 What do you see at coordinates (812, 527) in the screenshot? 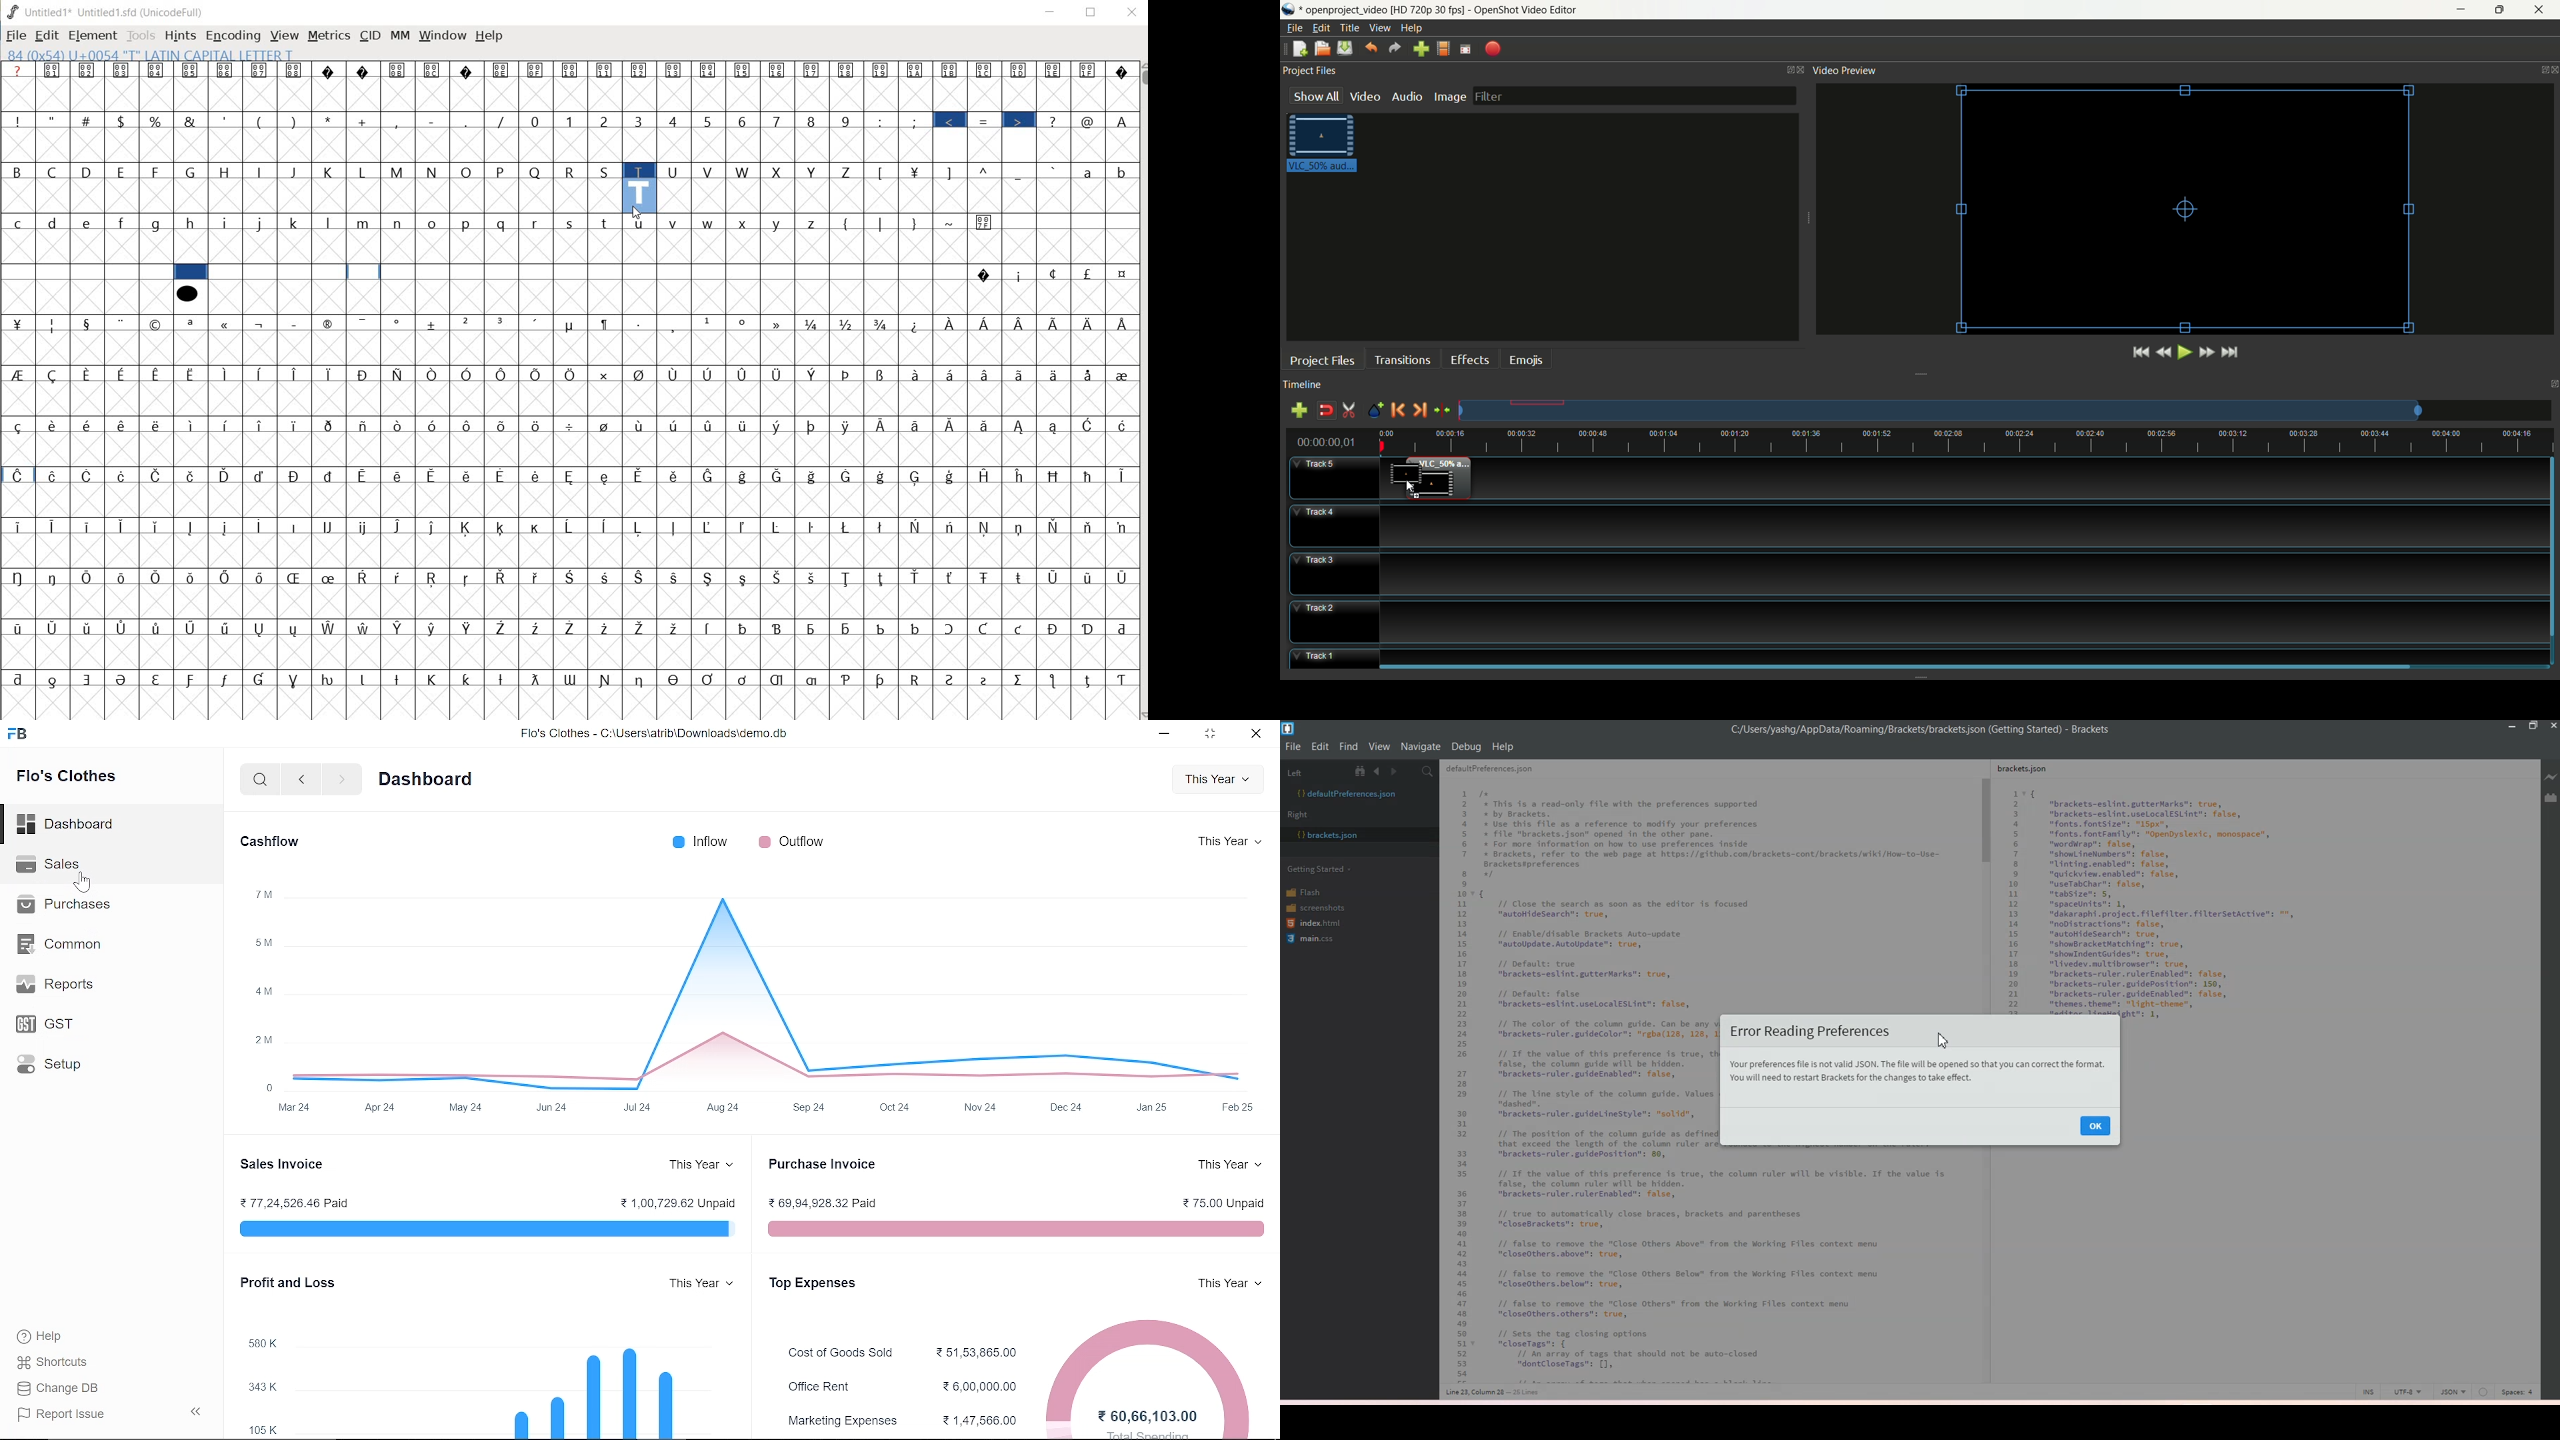
I see `Symbol` at bounding box center [812, 527].